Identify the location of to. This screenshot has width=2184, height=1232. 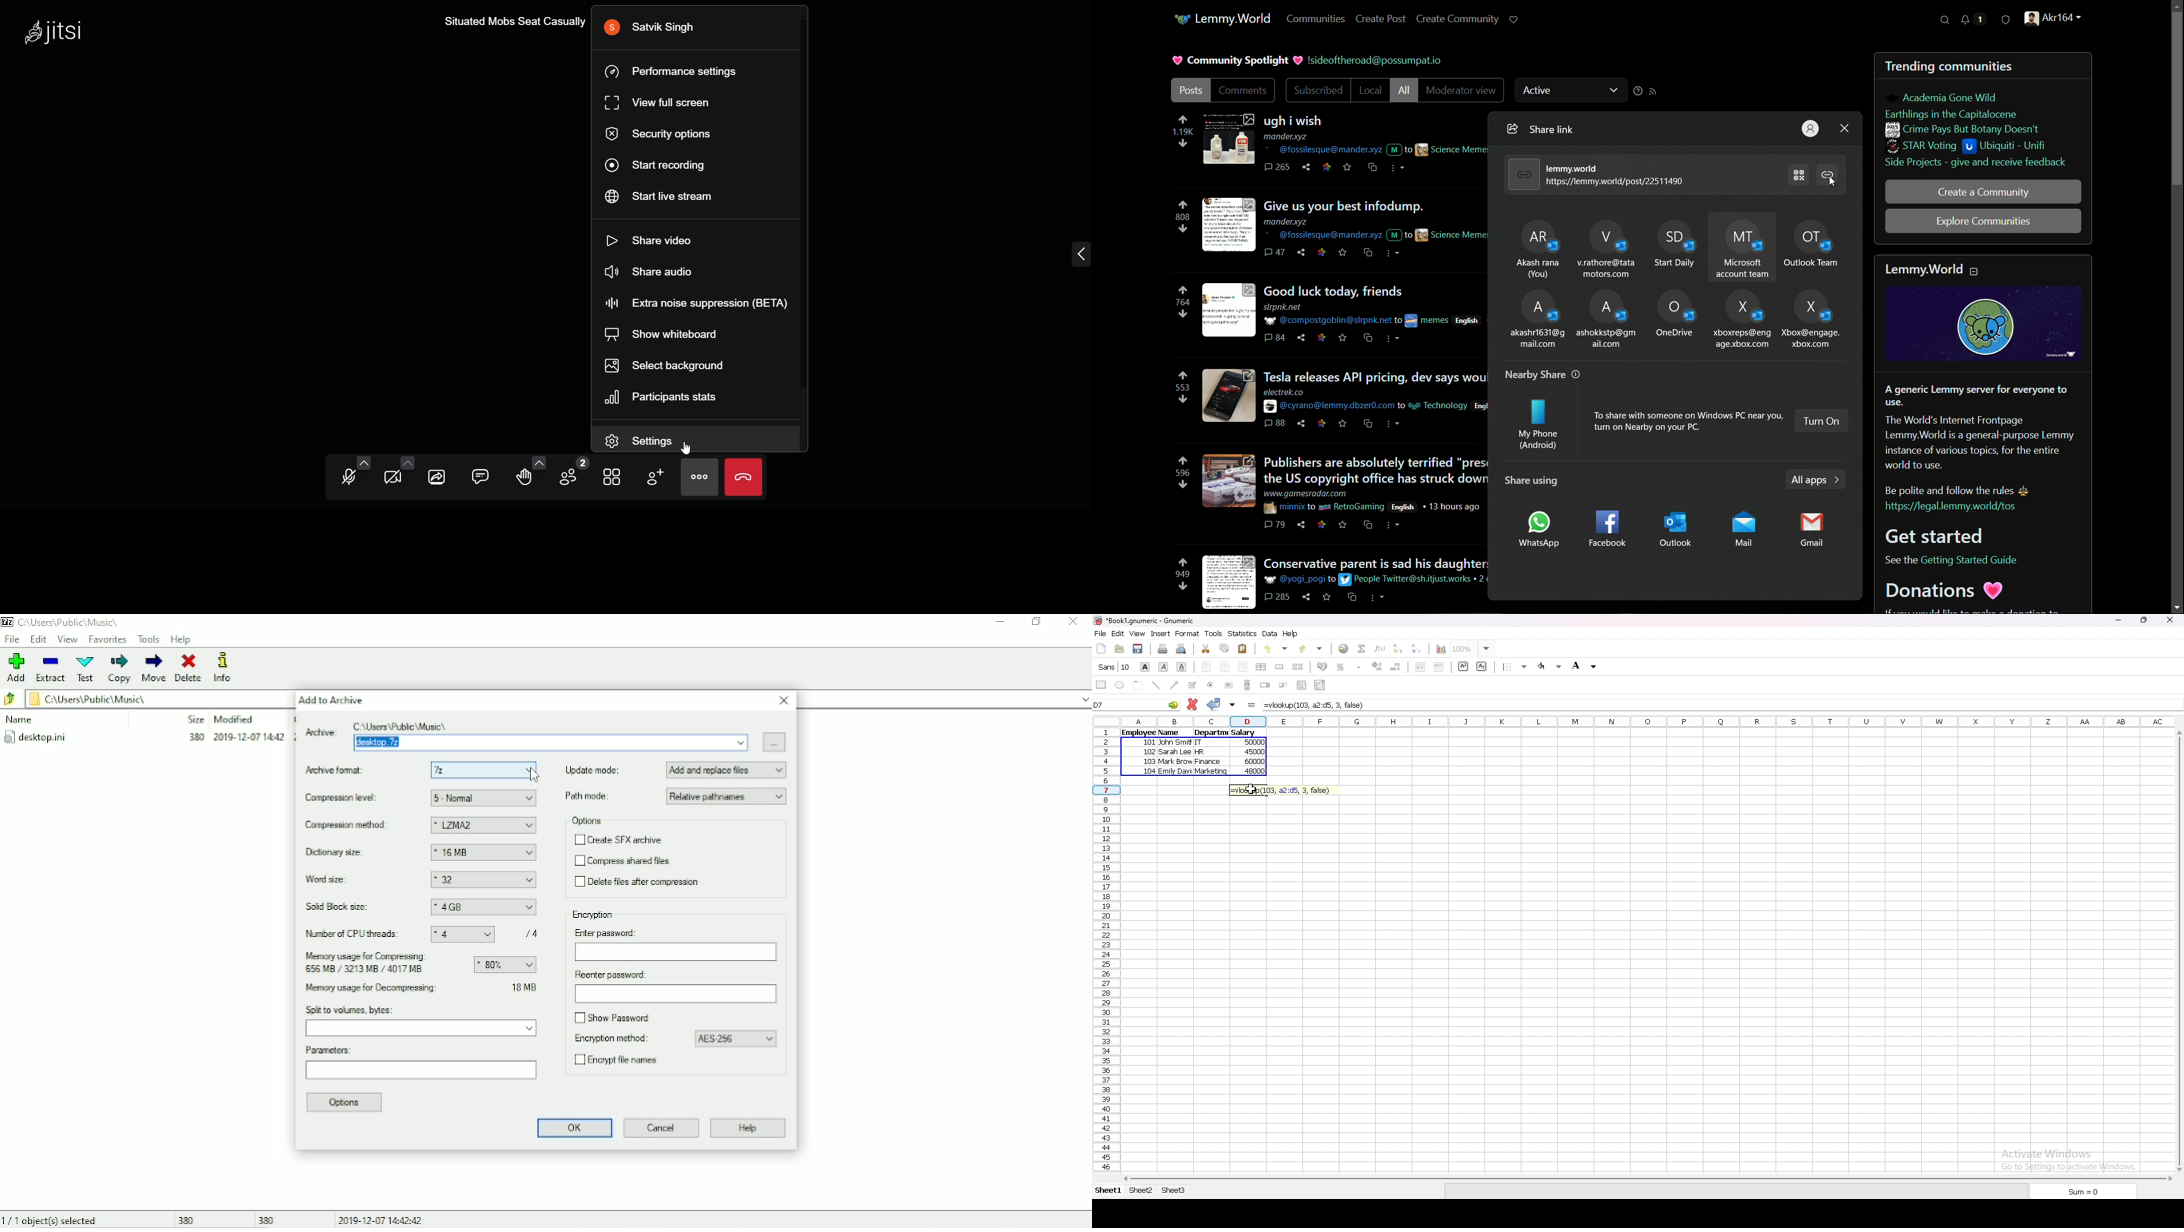
(1332, 580).